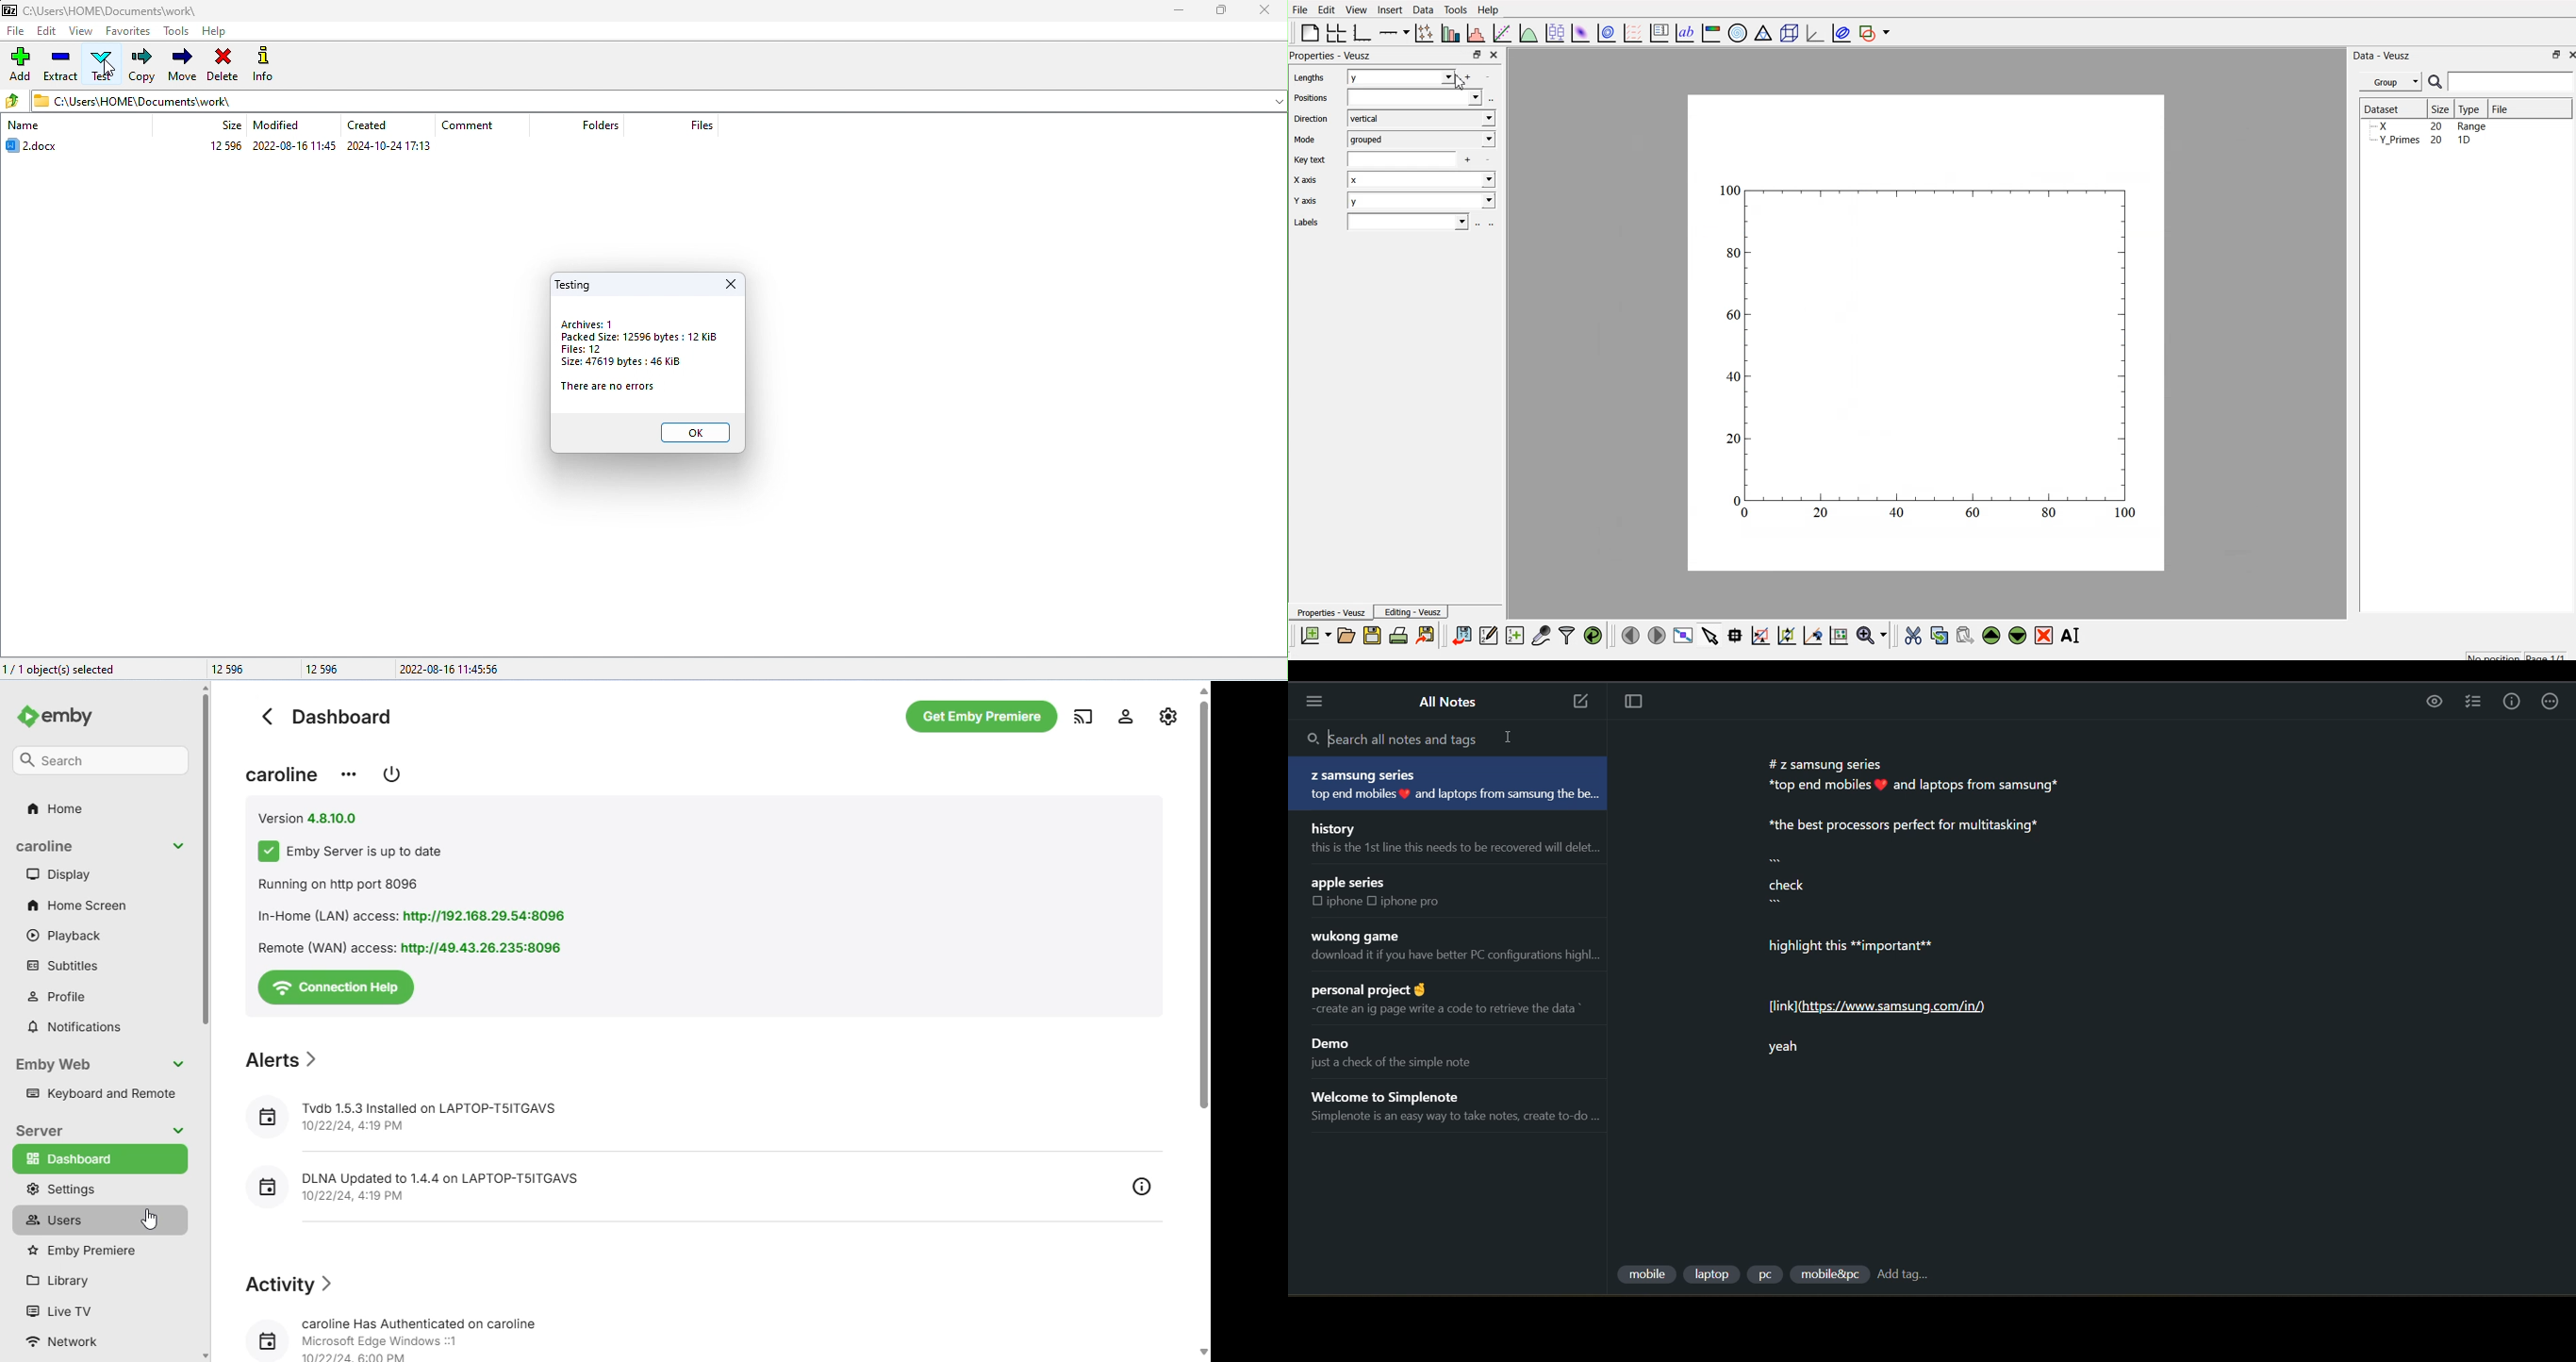 Image resolution: width=2576 pixels, height=1372 pixels. I want to click on plot key, so click(1659, 31).